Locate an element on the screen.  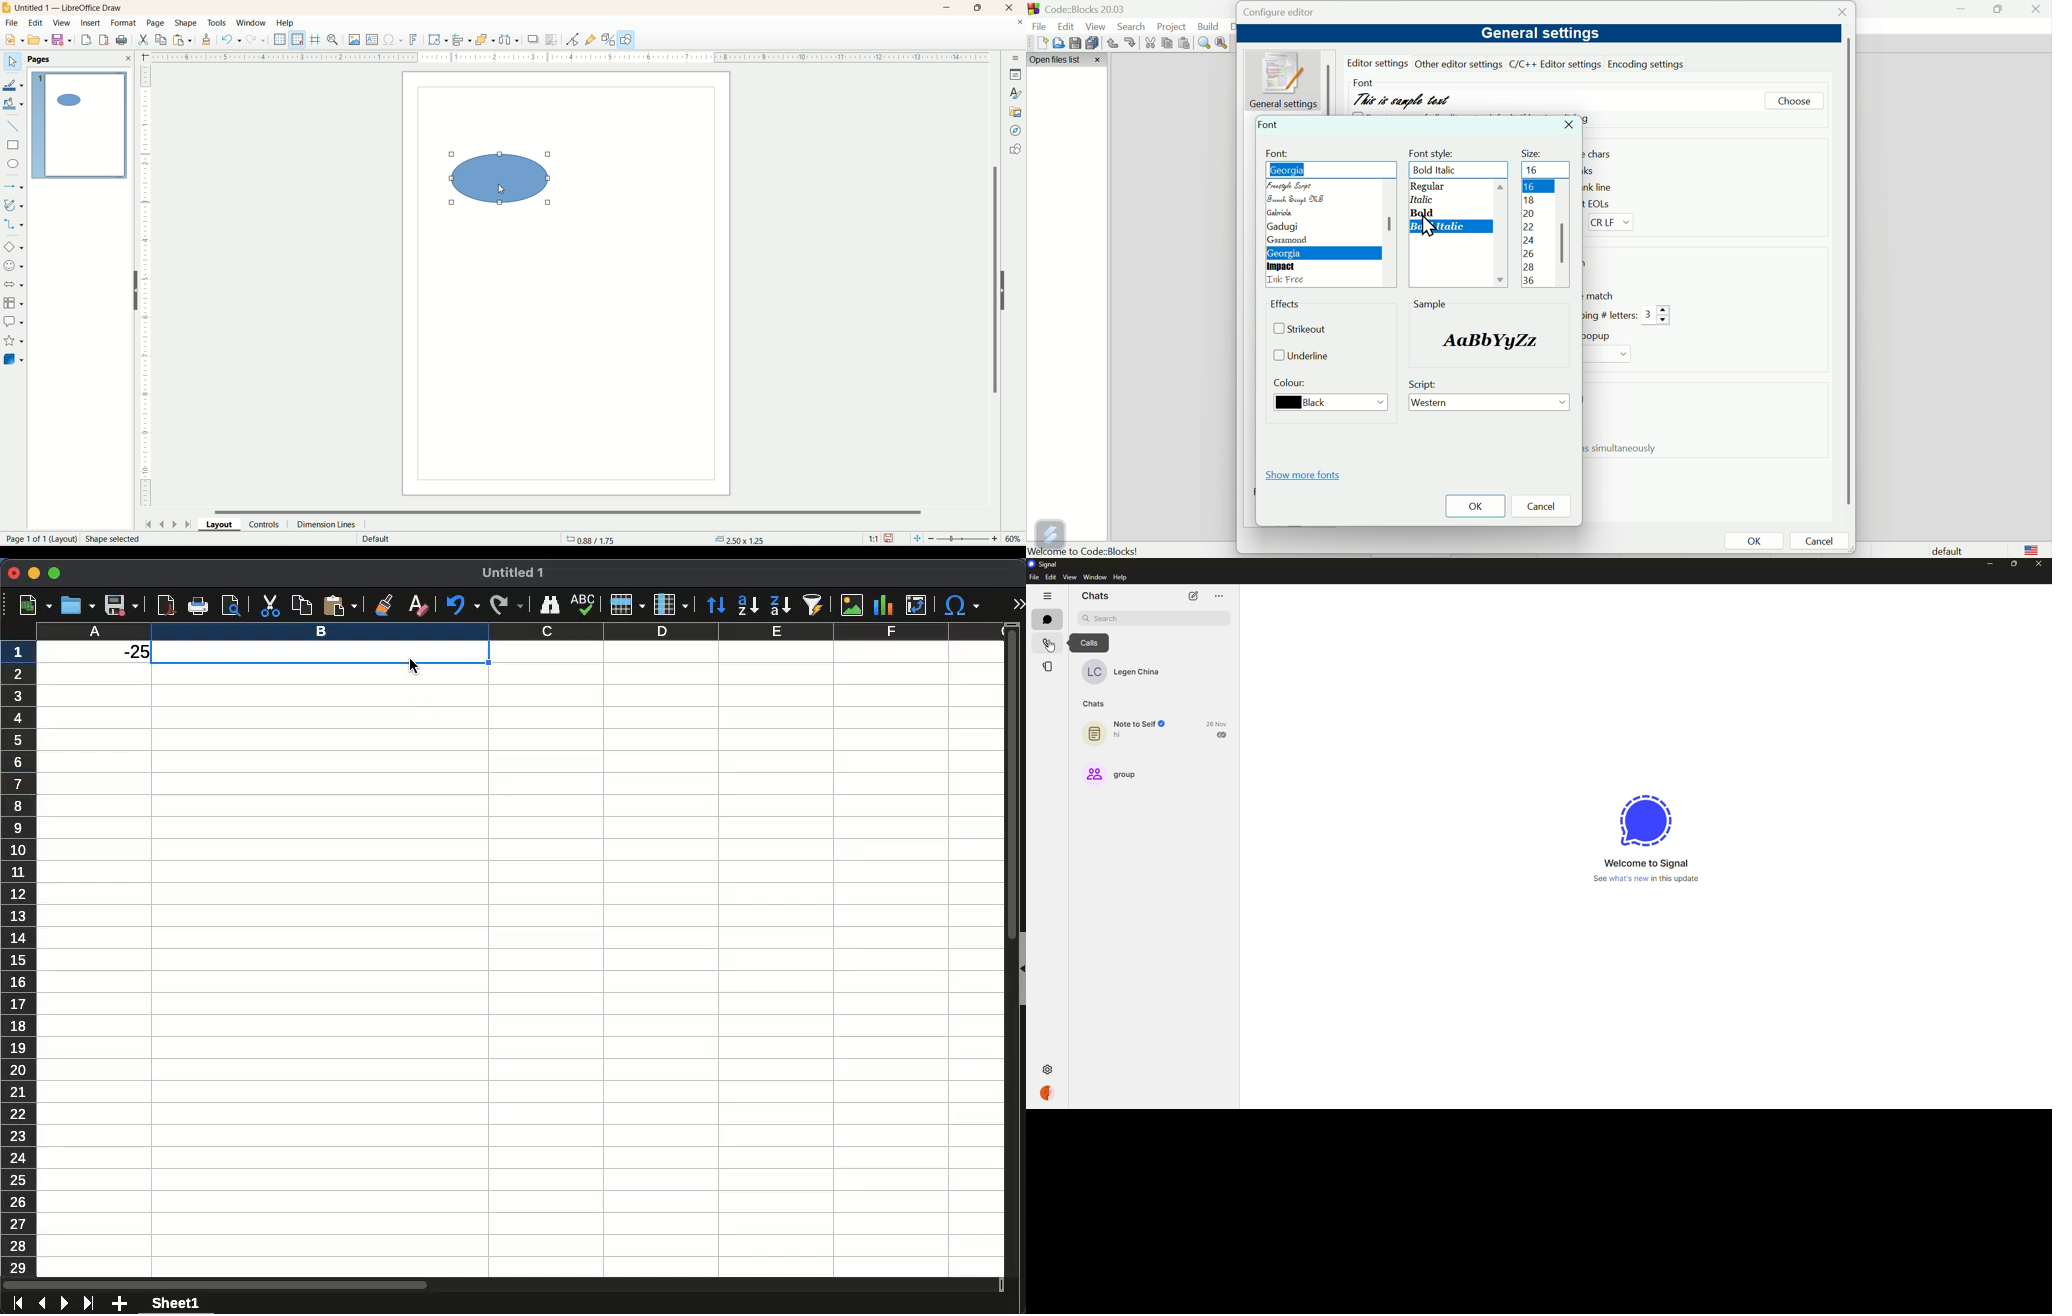
Copy is located at coordinates (1168, 43).